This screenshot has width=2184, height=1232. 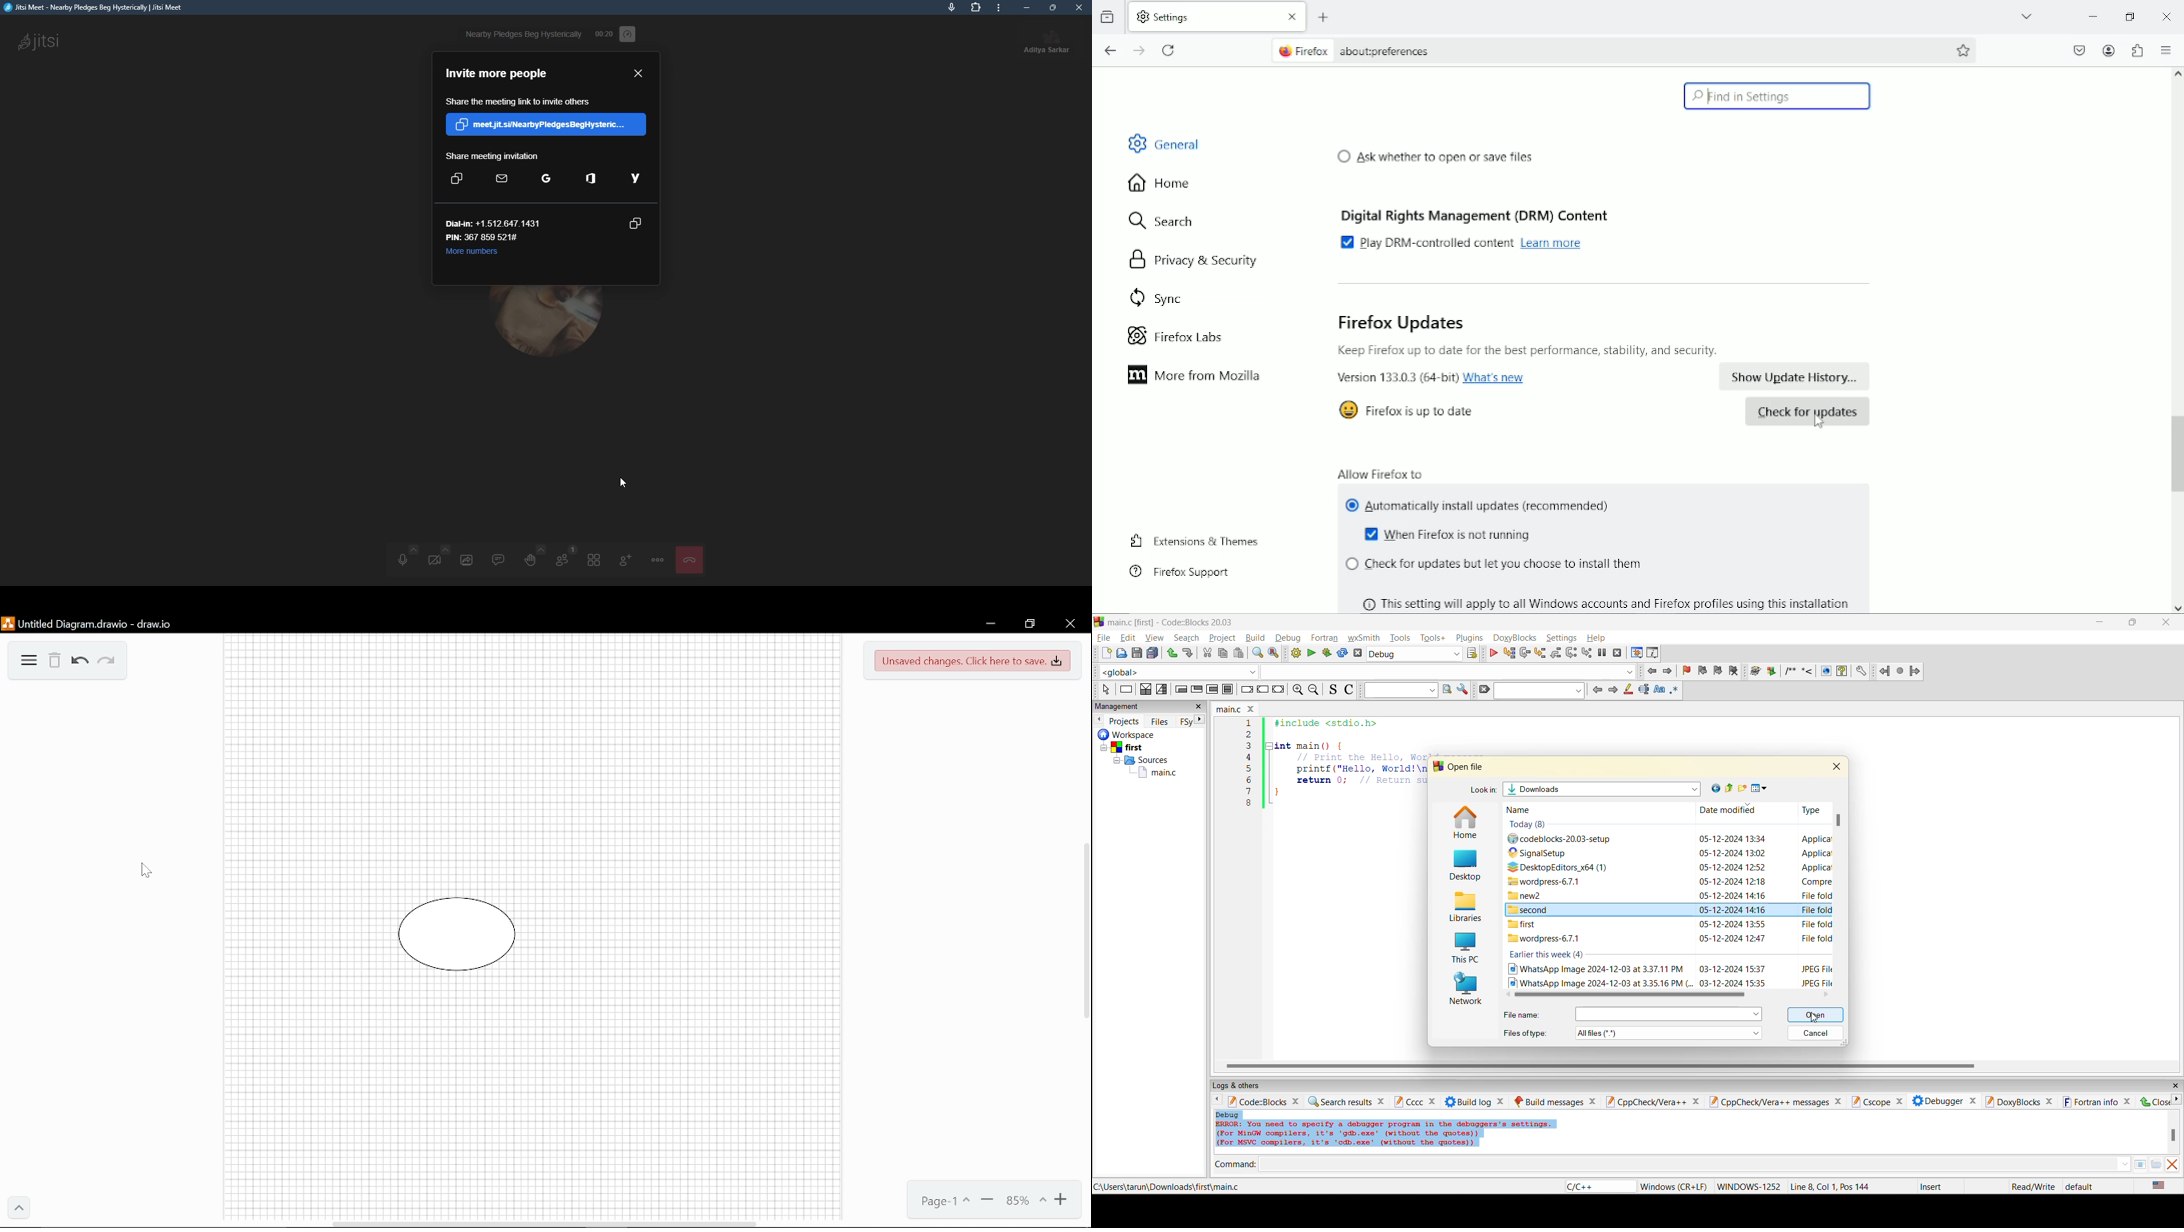 What do you see at coordinates (1446, 690) in the screenshot?
I see `run search` at bounding box center [1446, 690].